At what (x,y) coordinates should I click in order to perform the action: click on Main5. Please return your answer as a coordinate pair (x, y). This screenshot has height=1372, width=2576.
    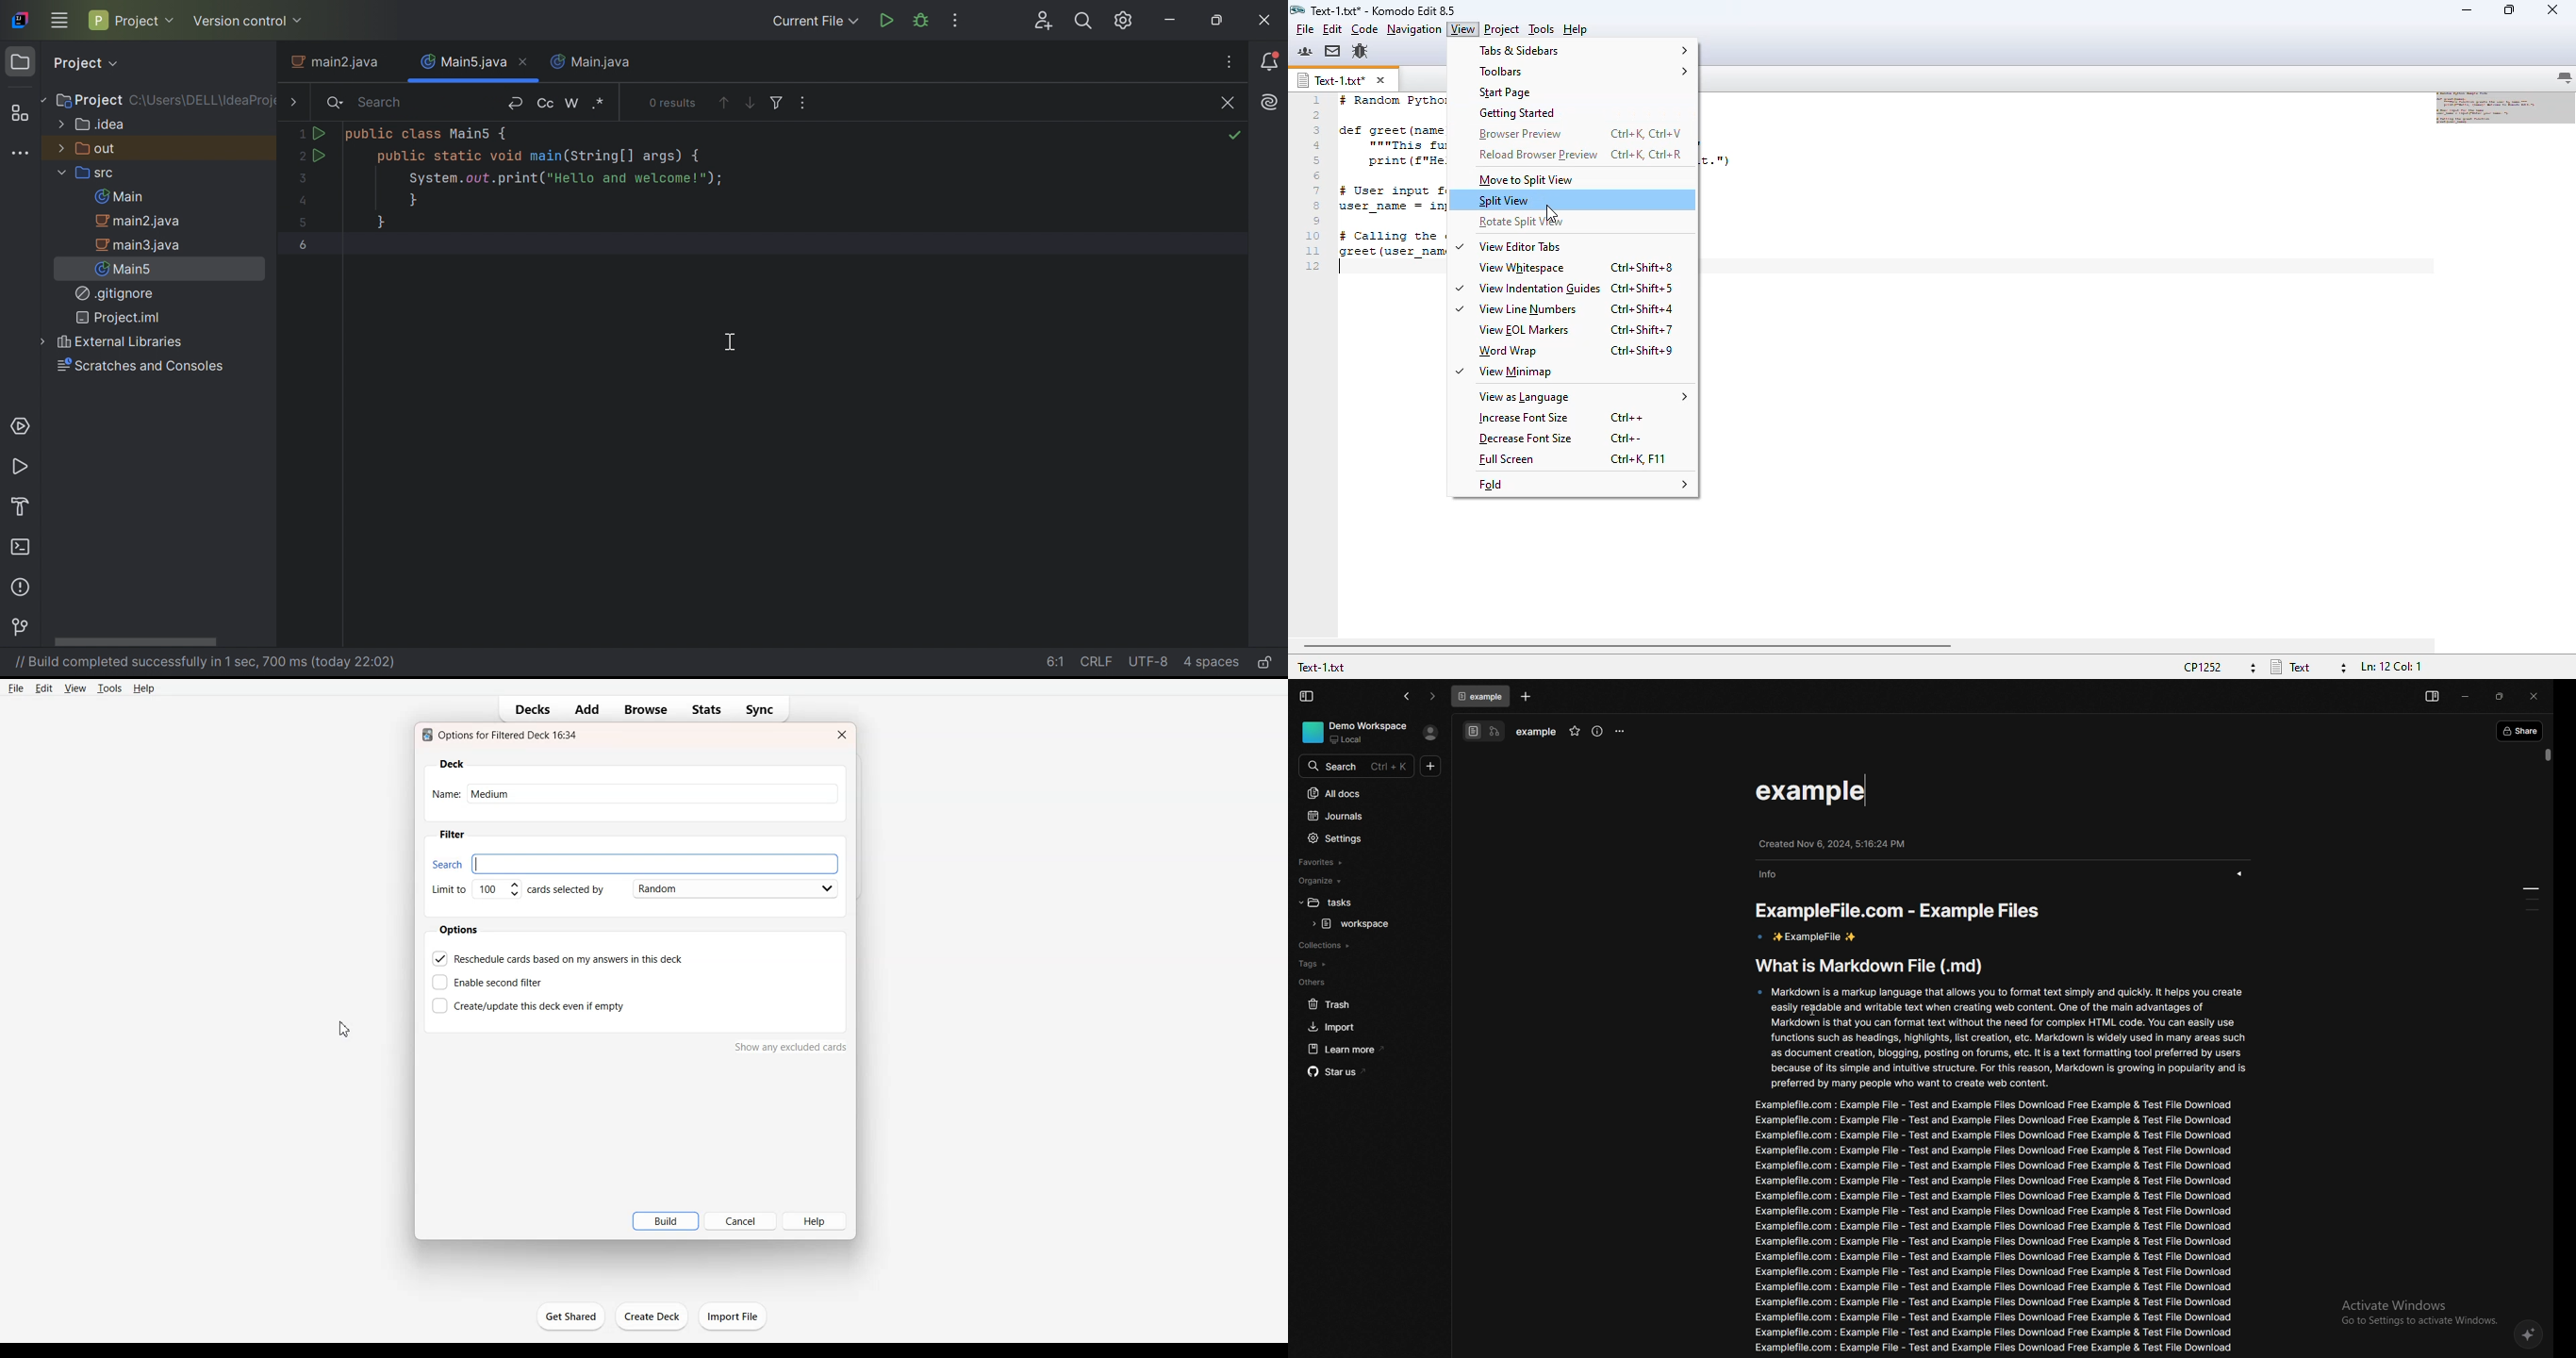
    Looking at the image, I should click on (127, 268).